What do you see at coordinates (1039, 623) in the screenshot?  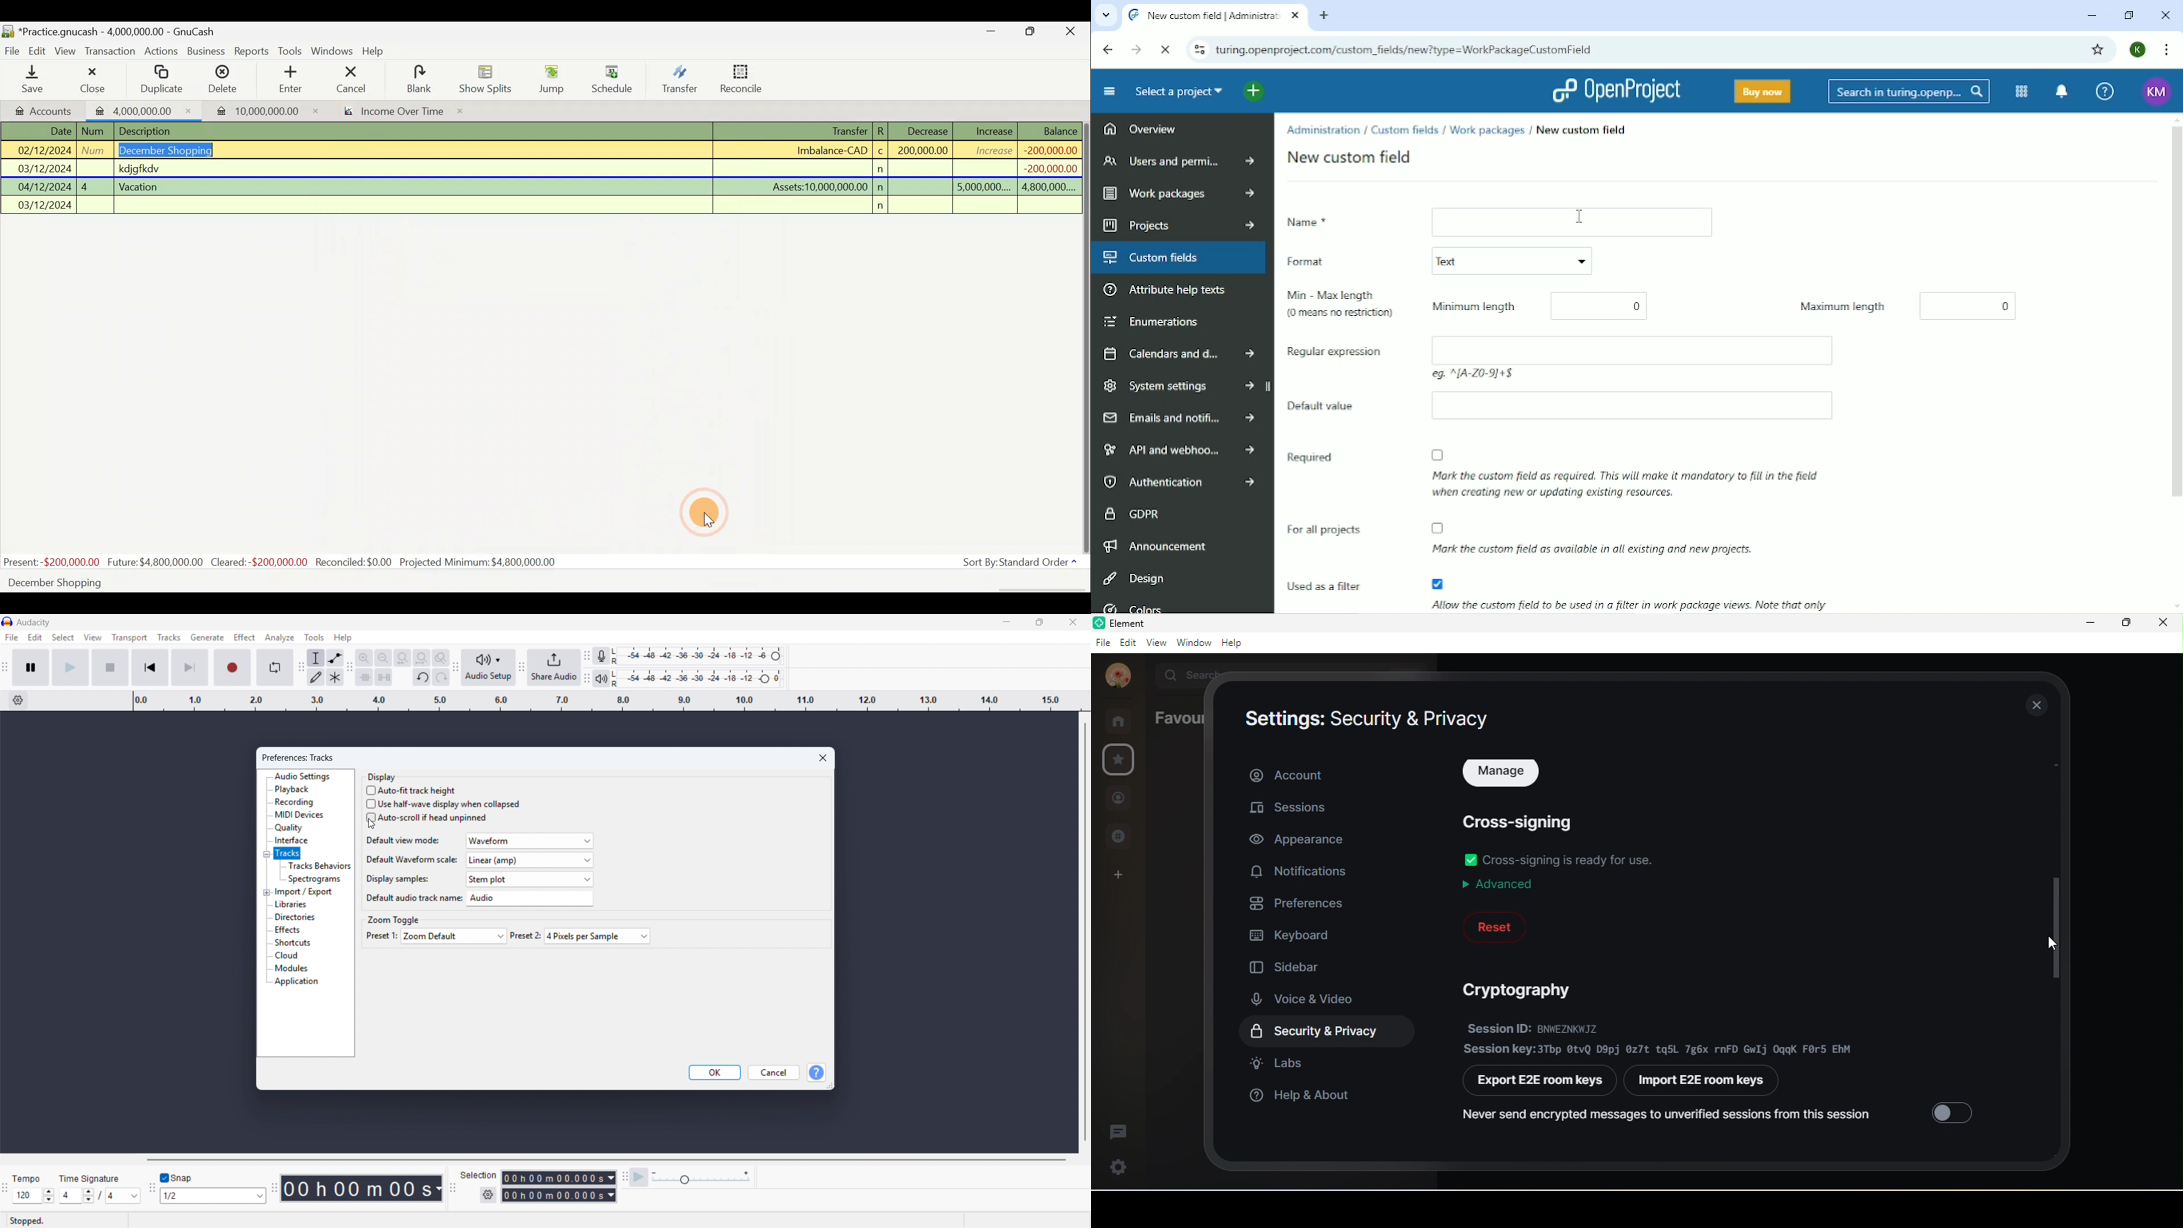 I see `maximize` at bounding box center [1039, 623].